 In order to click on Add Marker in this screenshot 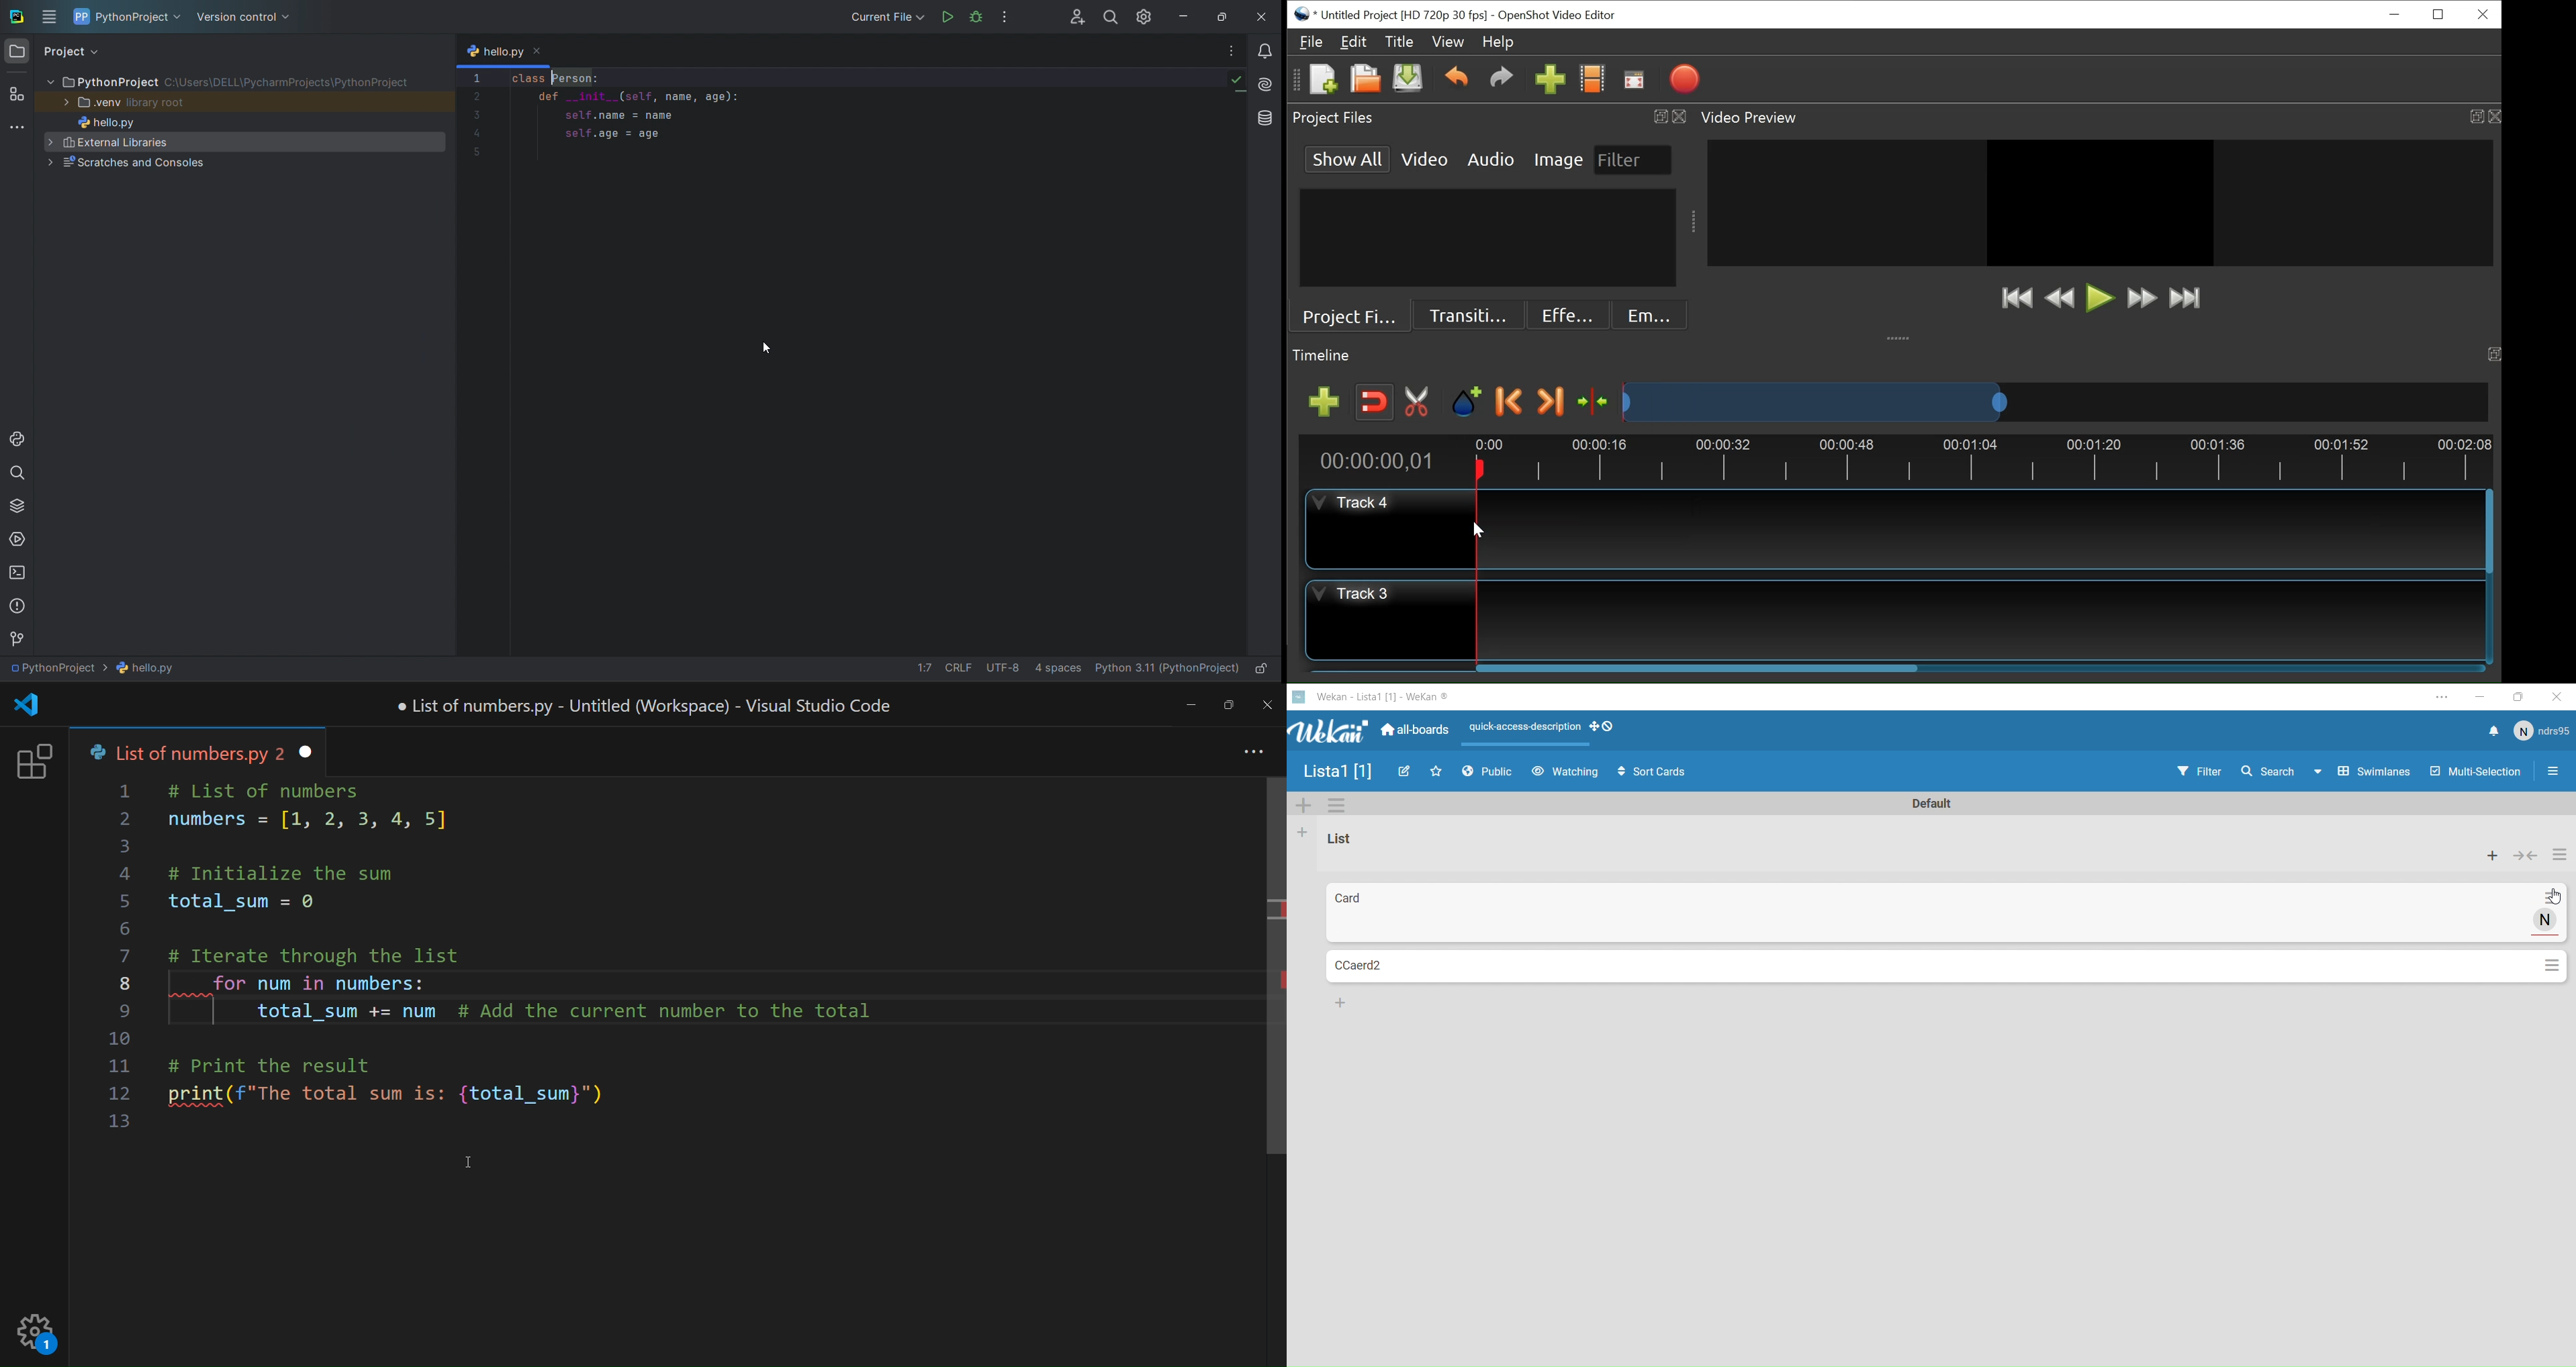, I will do `click(1466, 402)`.